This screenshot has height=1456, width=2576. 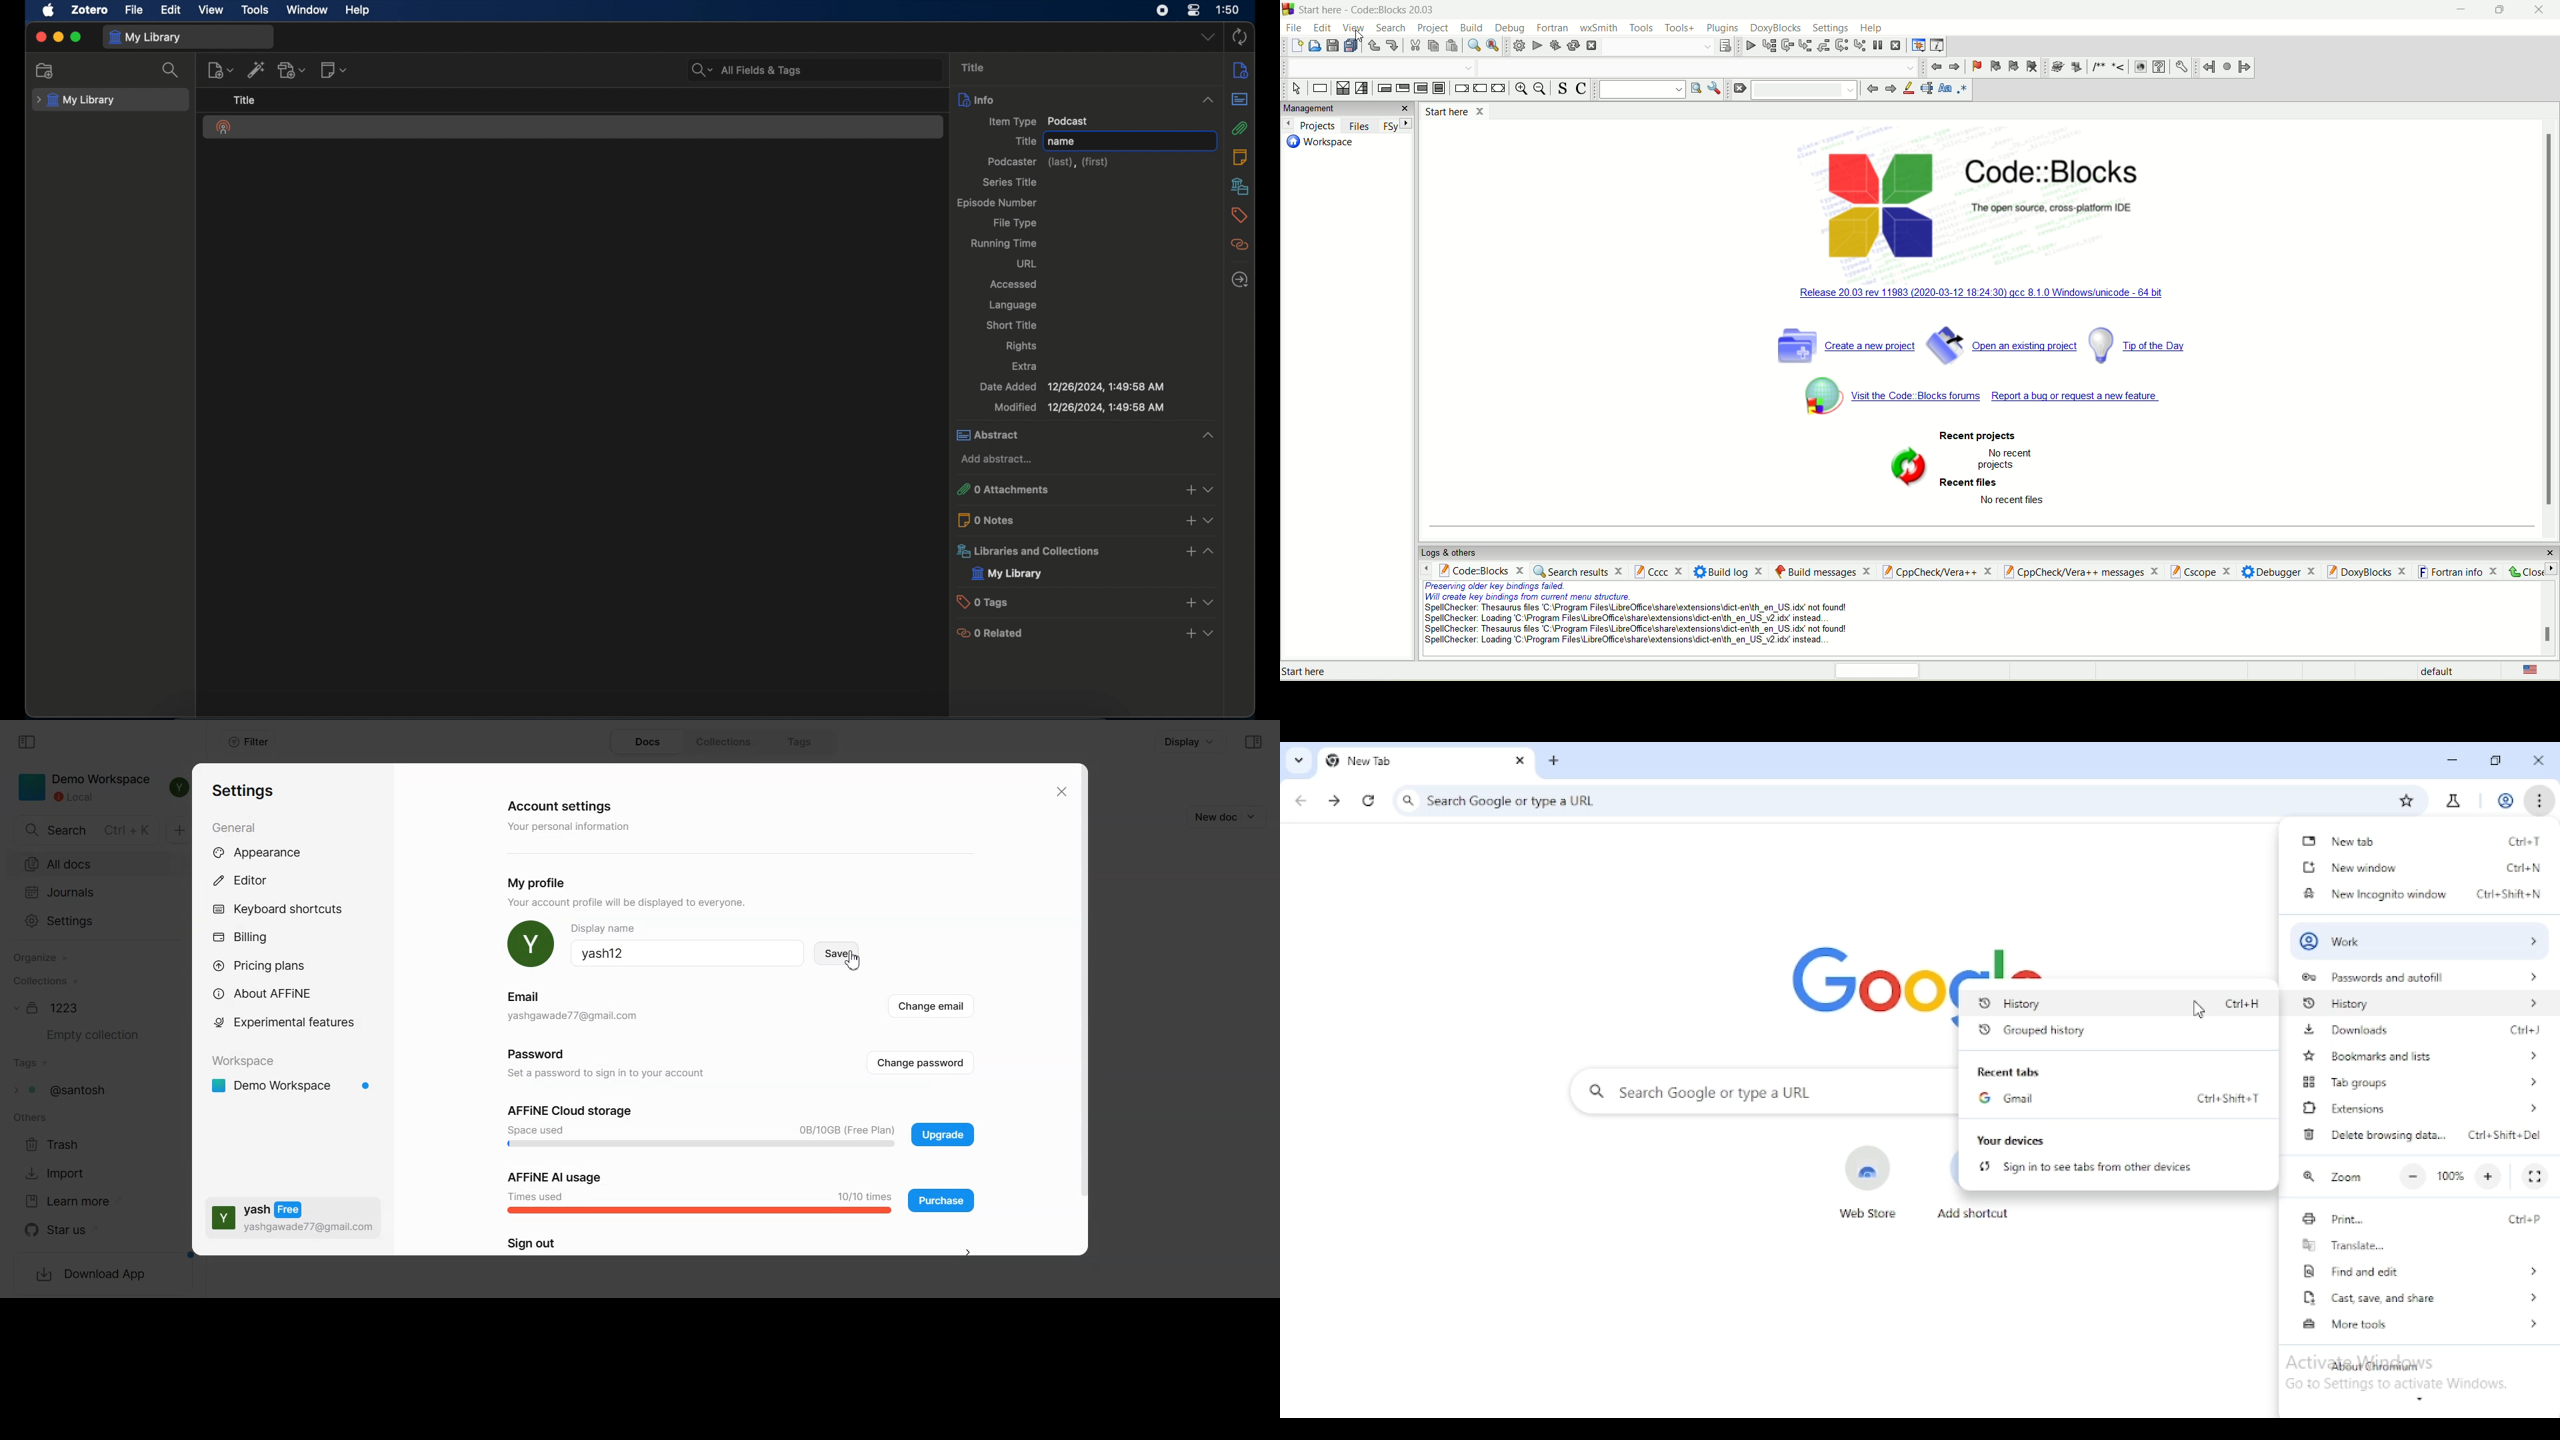 I want to click on run search, so click(x=1695, y=89).